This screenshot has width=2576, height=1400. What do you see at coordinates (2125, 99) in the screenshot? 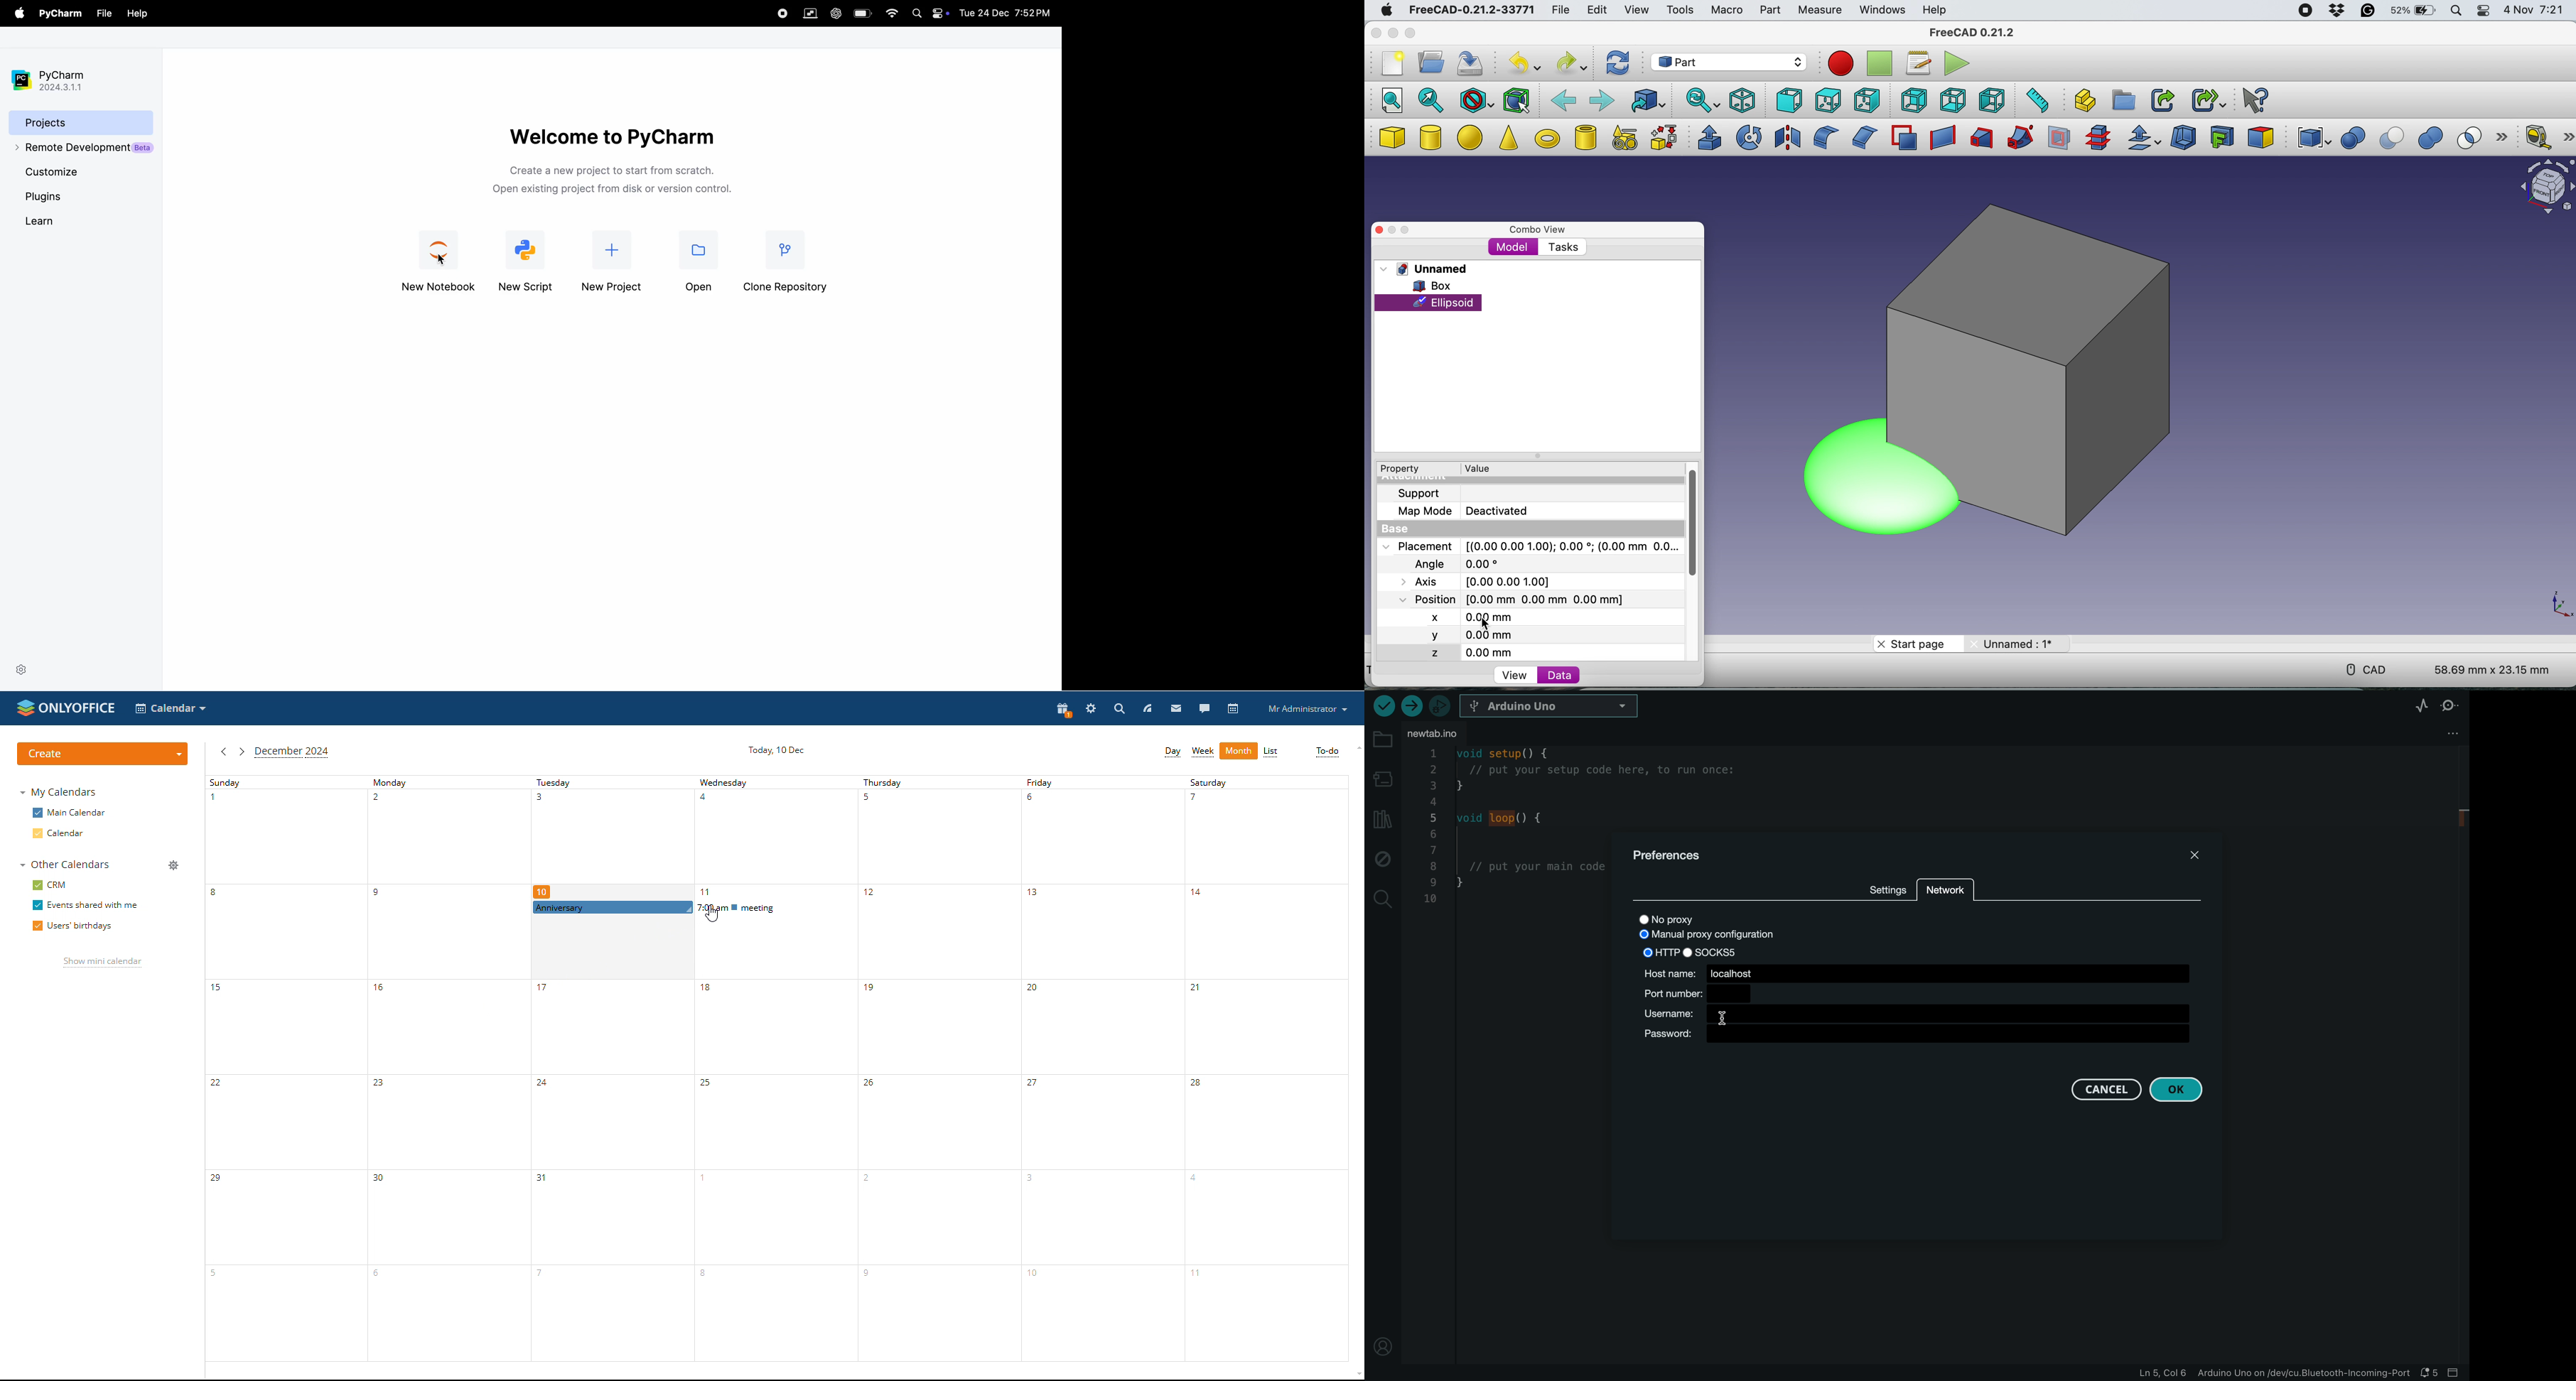
I see `create group` at bounding box center [2125, 99].